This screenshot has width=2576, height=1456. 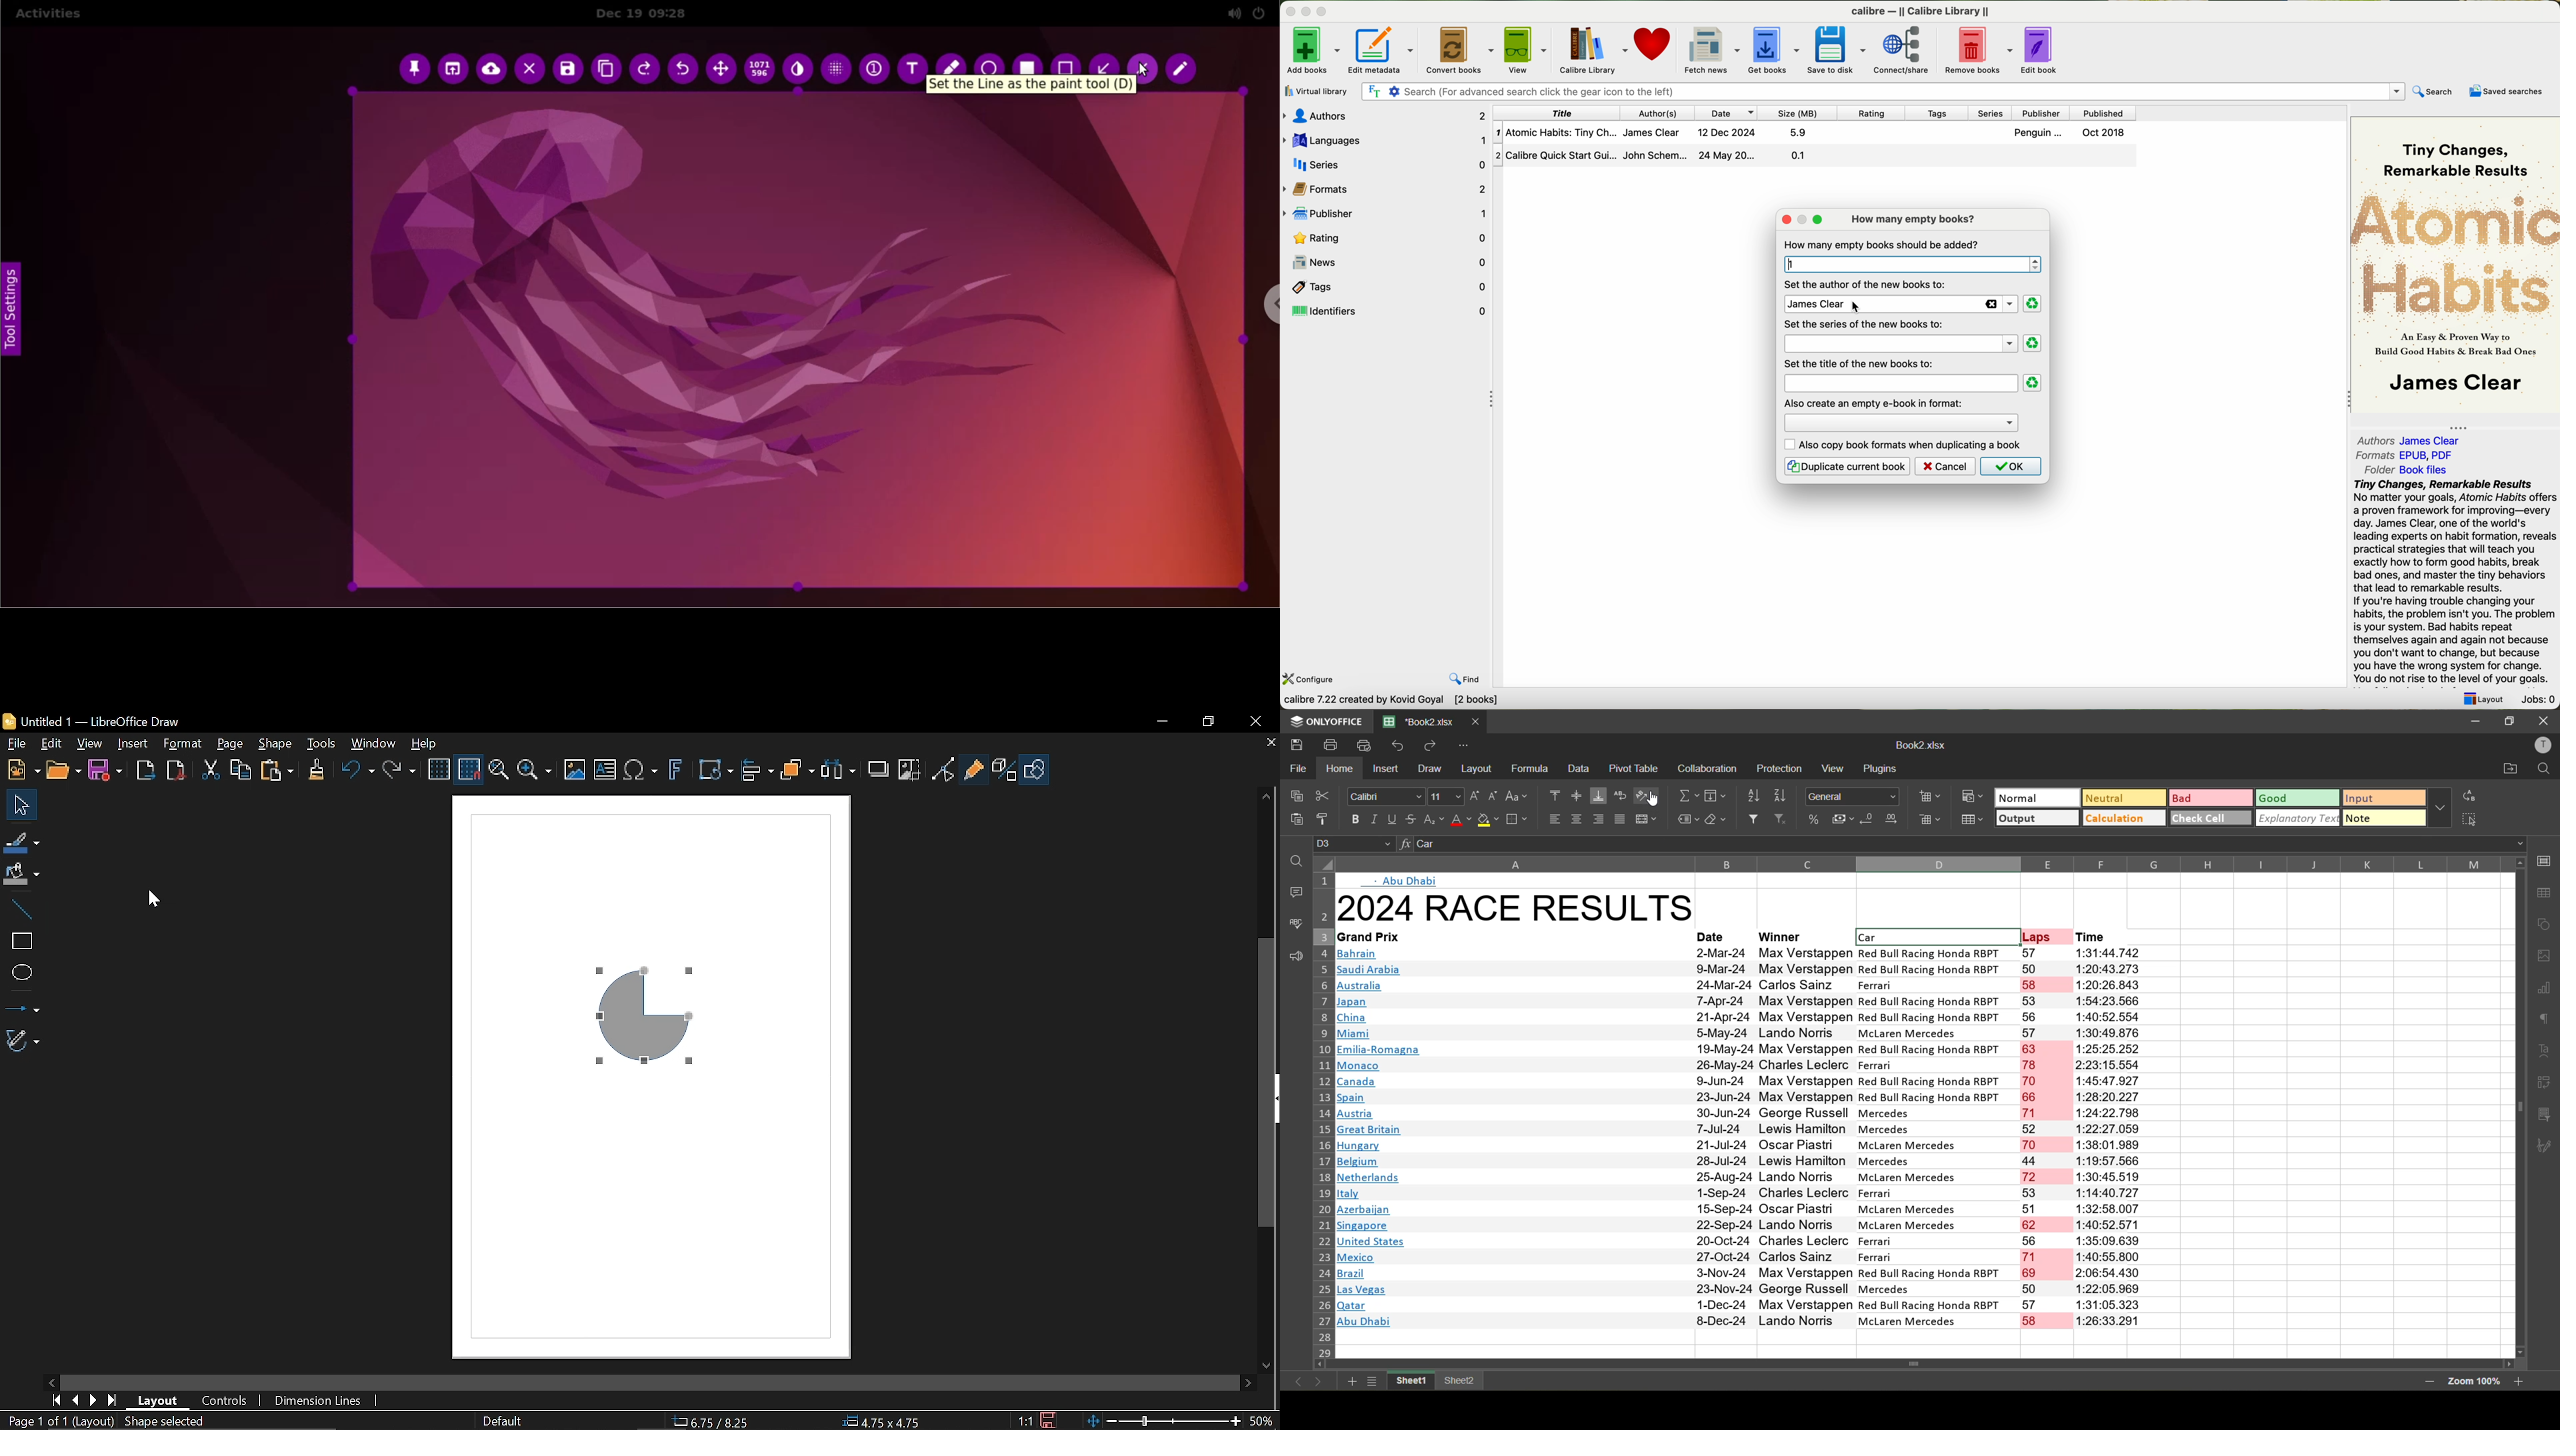 I want to click on Close, so click(x=1255, y=721).